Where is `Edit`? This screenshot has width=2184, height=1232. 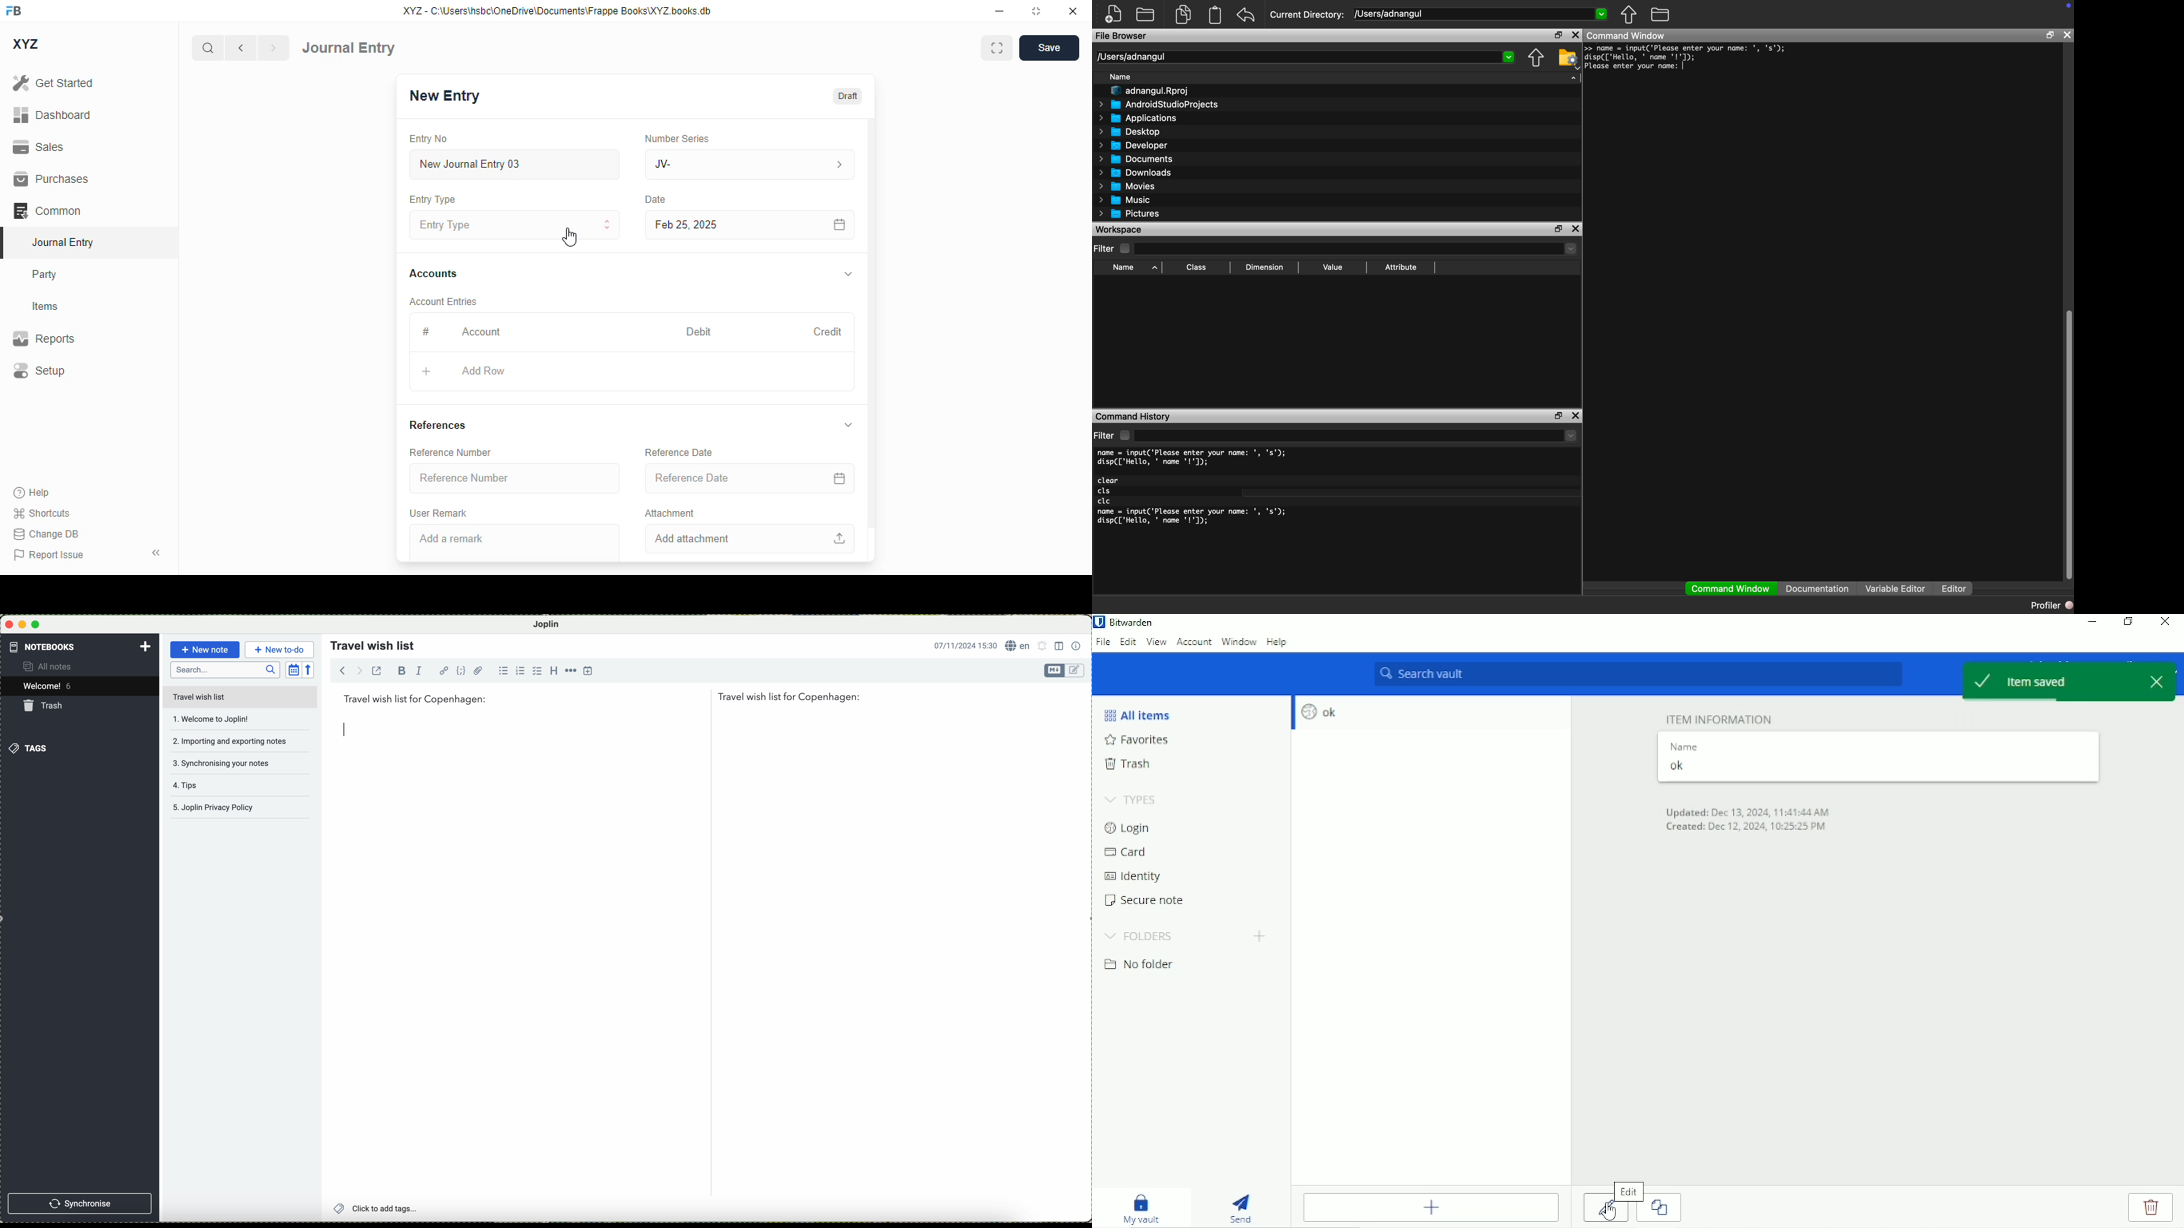
Edit is located at coordinates (1629, 1190).